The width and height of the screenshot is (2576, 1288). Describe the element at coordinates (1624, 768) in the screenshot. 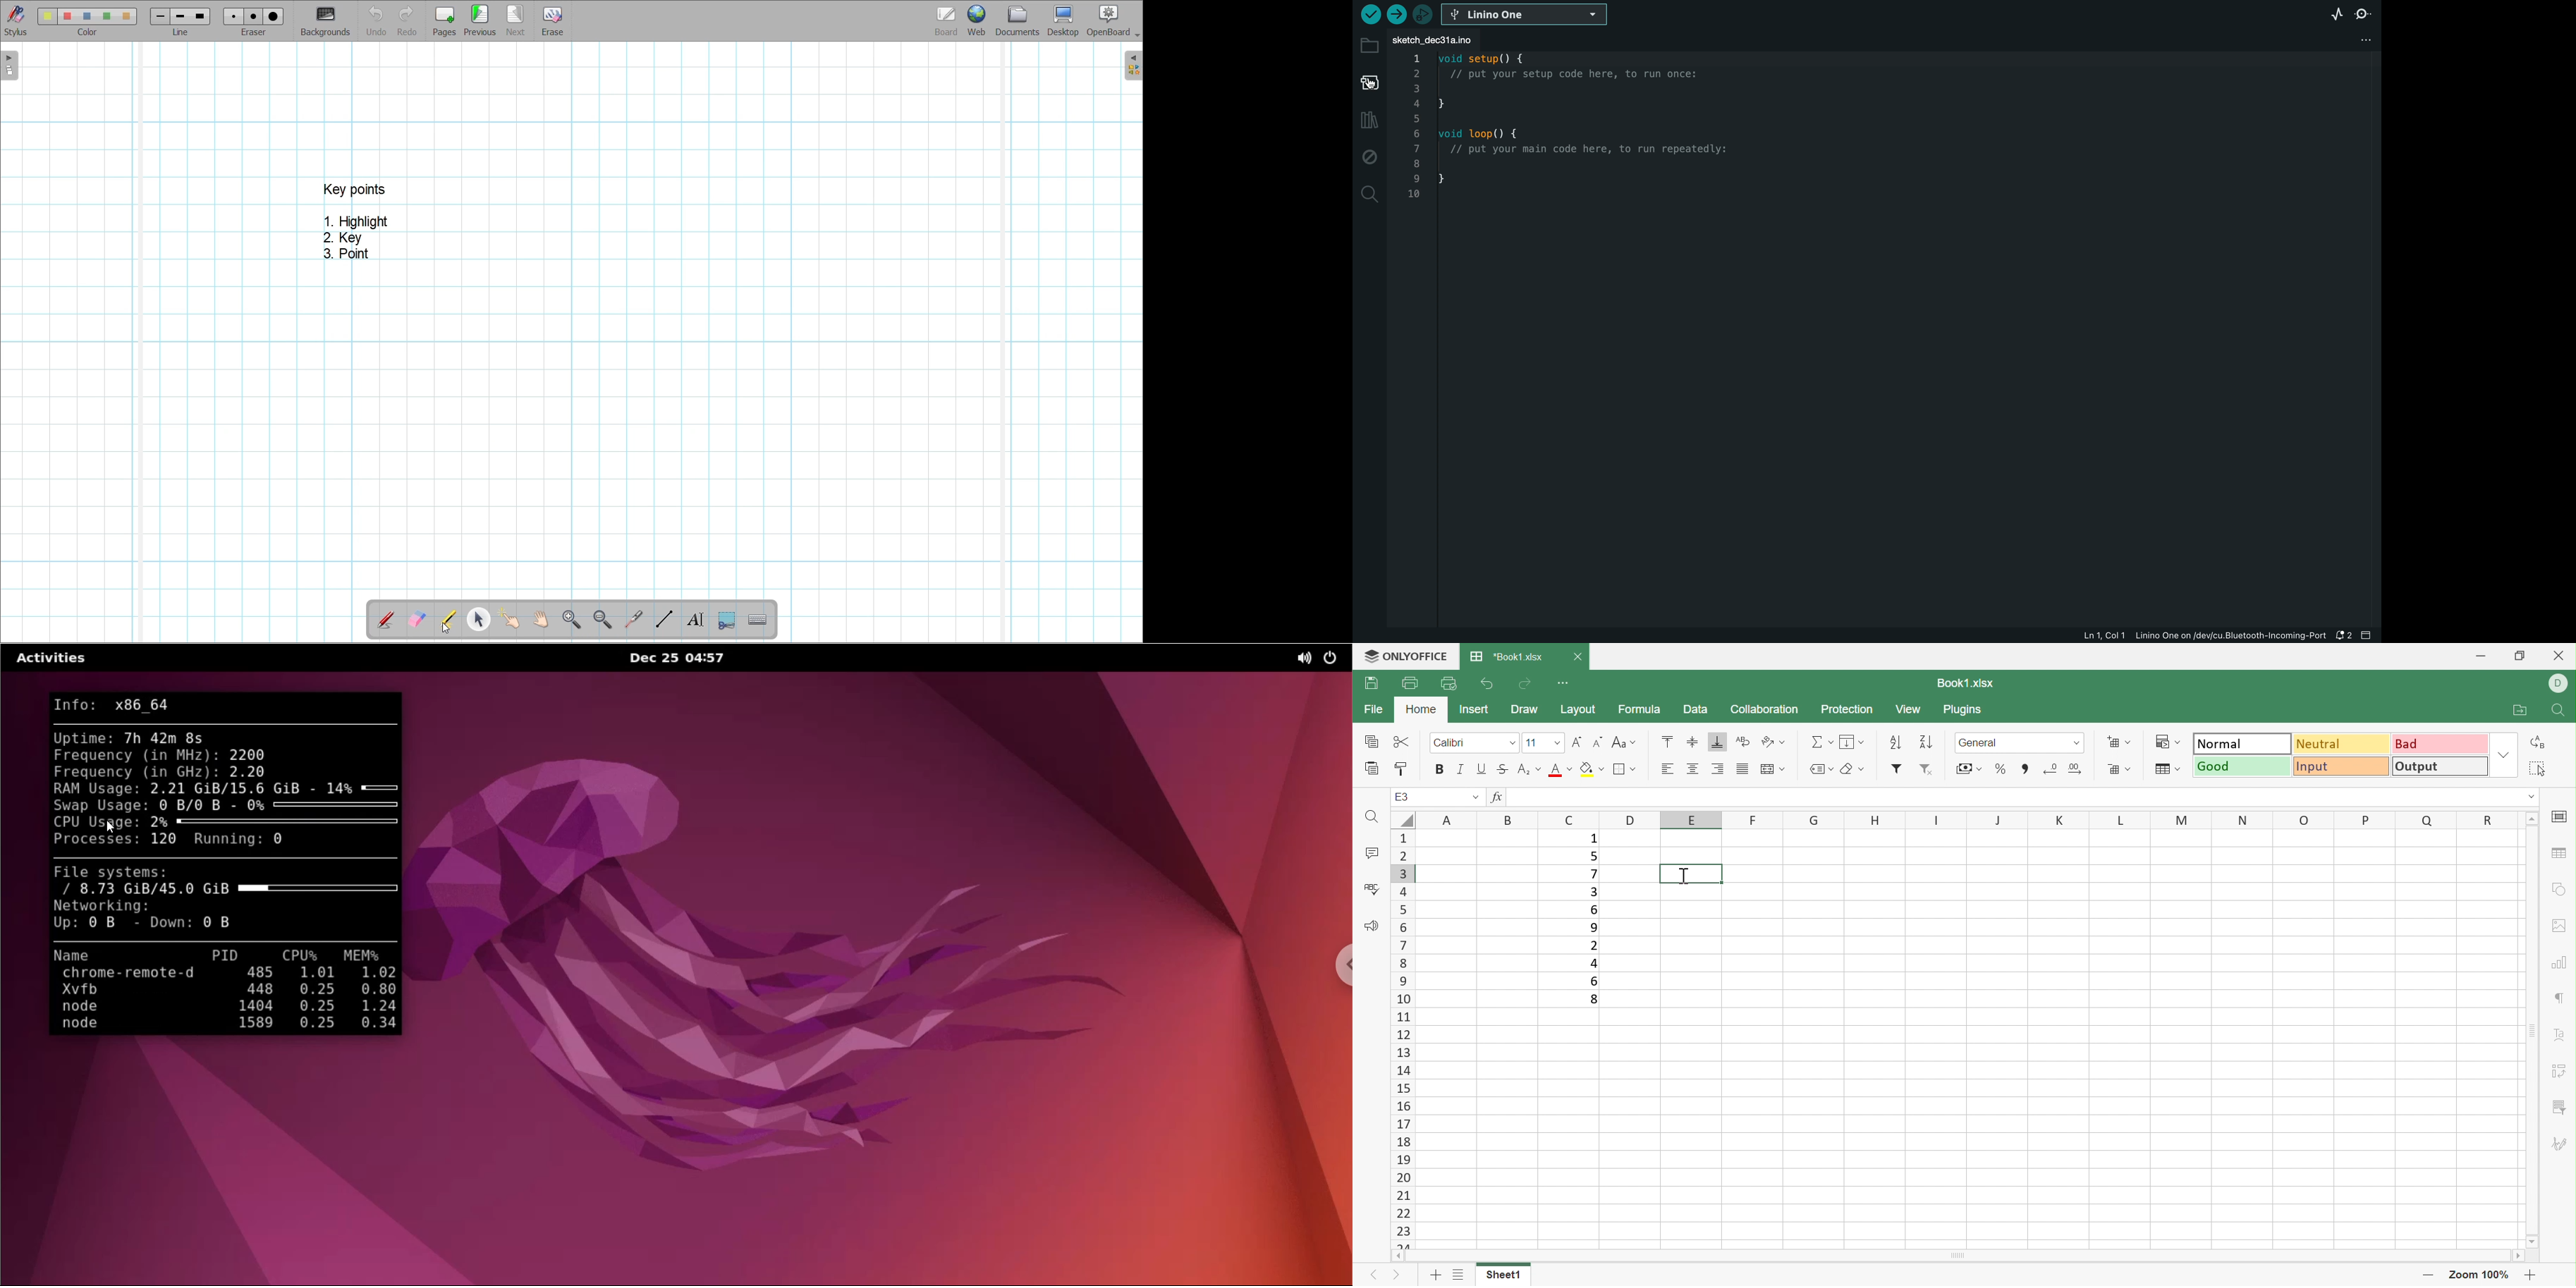

I see `Borders` at that location.